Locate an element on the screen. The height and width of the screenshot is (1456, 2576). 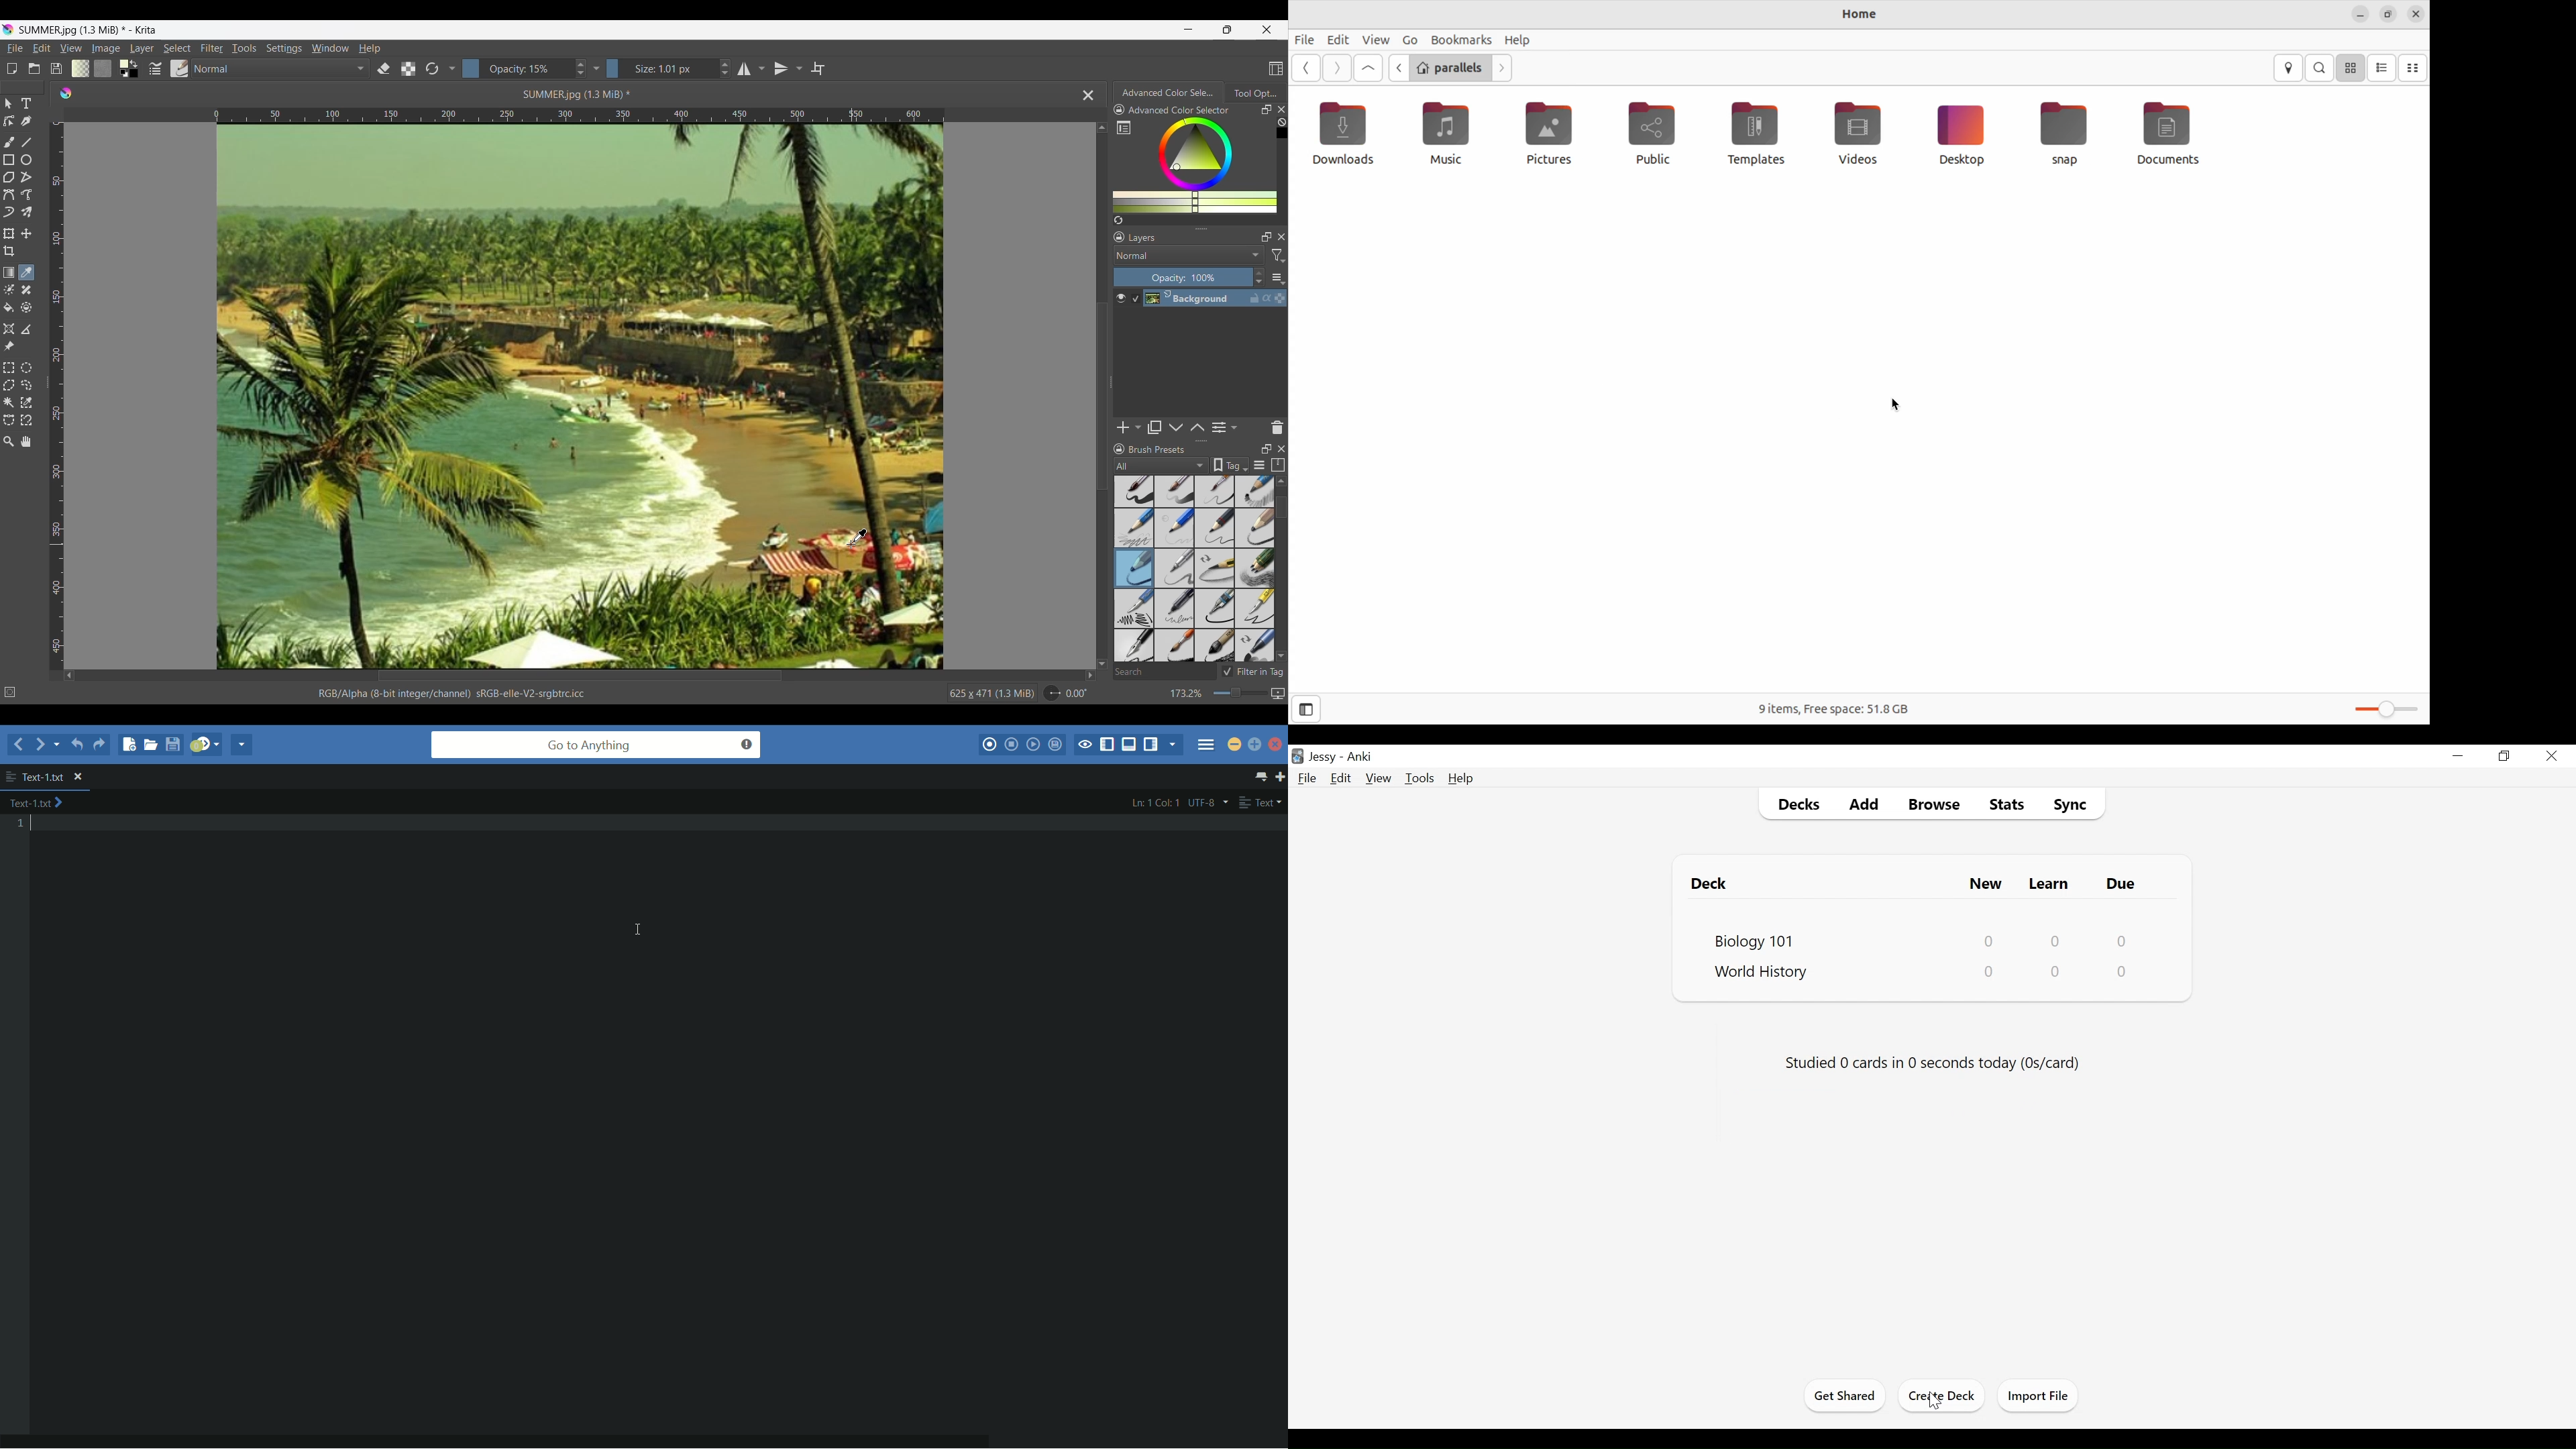
Lock is located at coordinates (1120, 449).